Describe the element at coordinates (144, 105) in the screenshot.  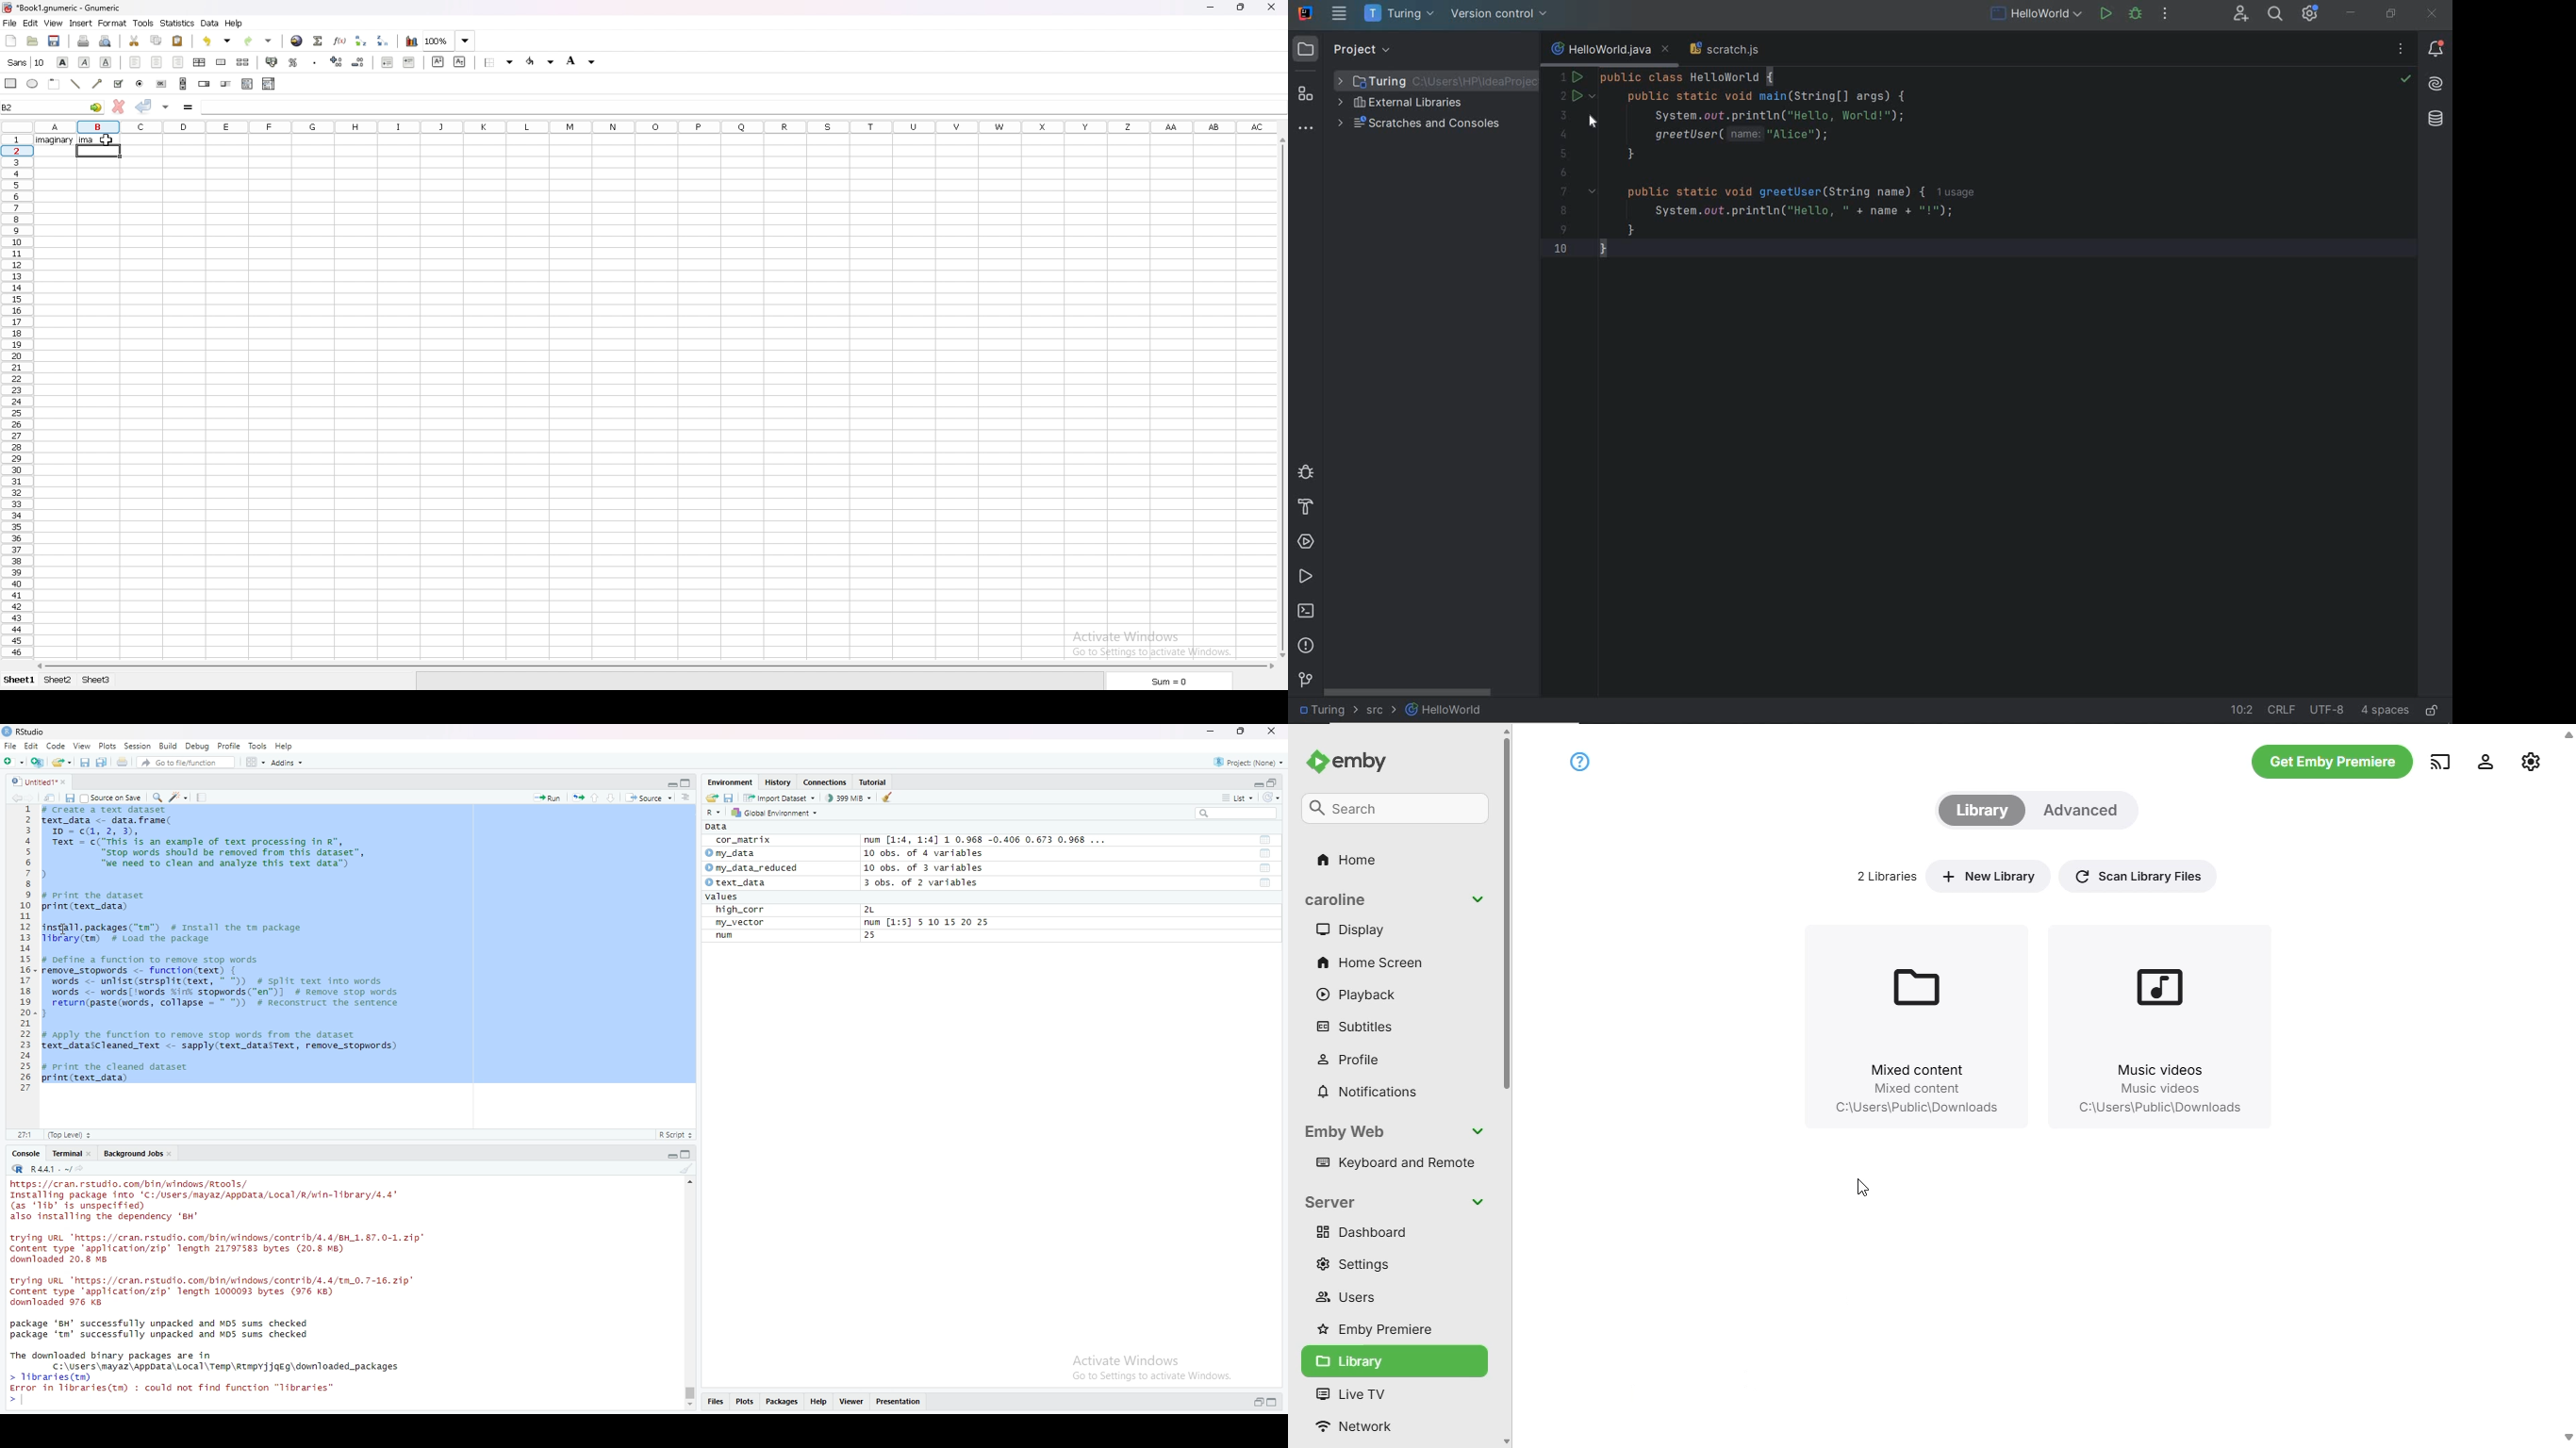
I see `accept changes` at that location.